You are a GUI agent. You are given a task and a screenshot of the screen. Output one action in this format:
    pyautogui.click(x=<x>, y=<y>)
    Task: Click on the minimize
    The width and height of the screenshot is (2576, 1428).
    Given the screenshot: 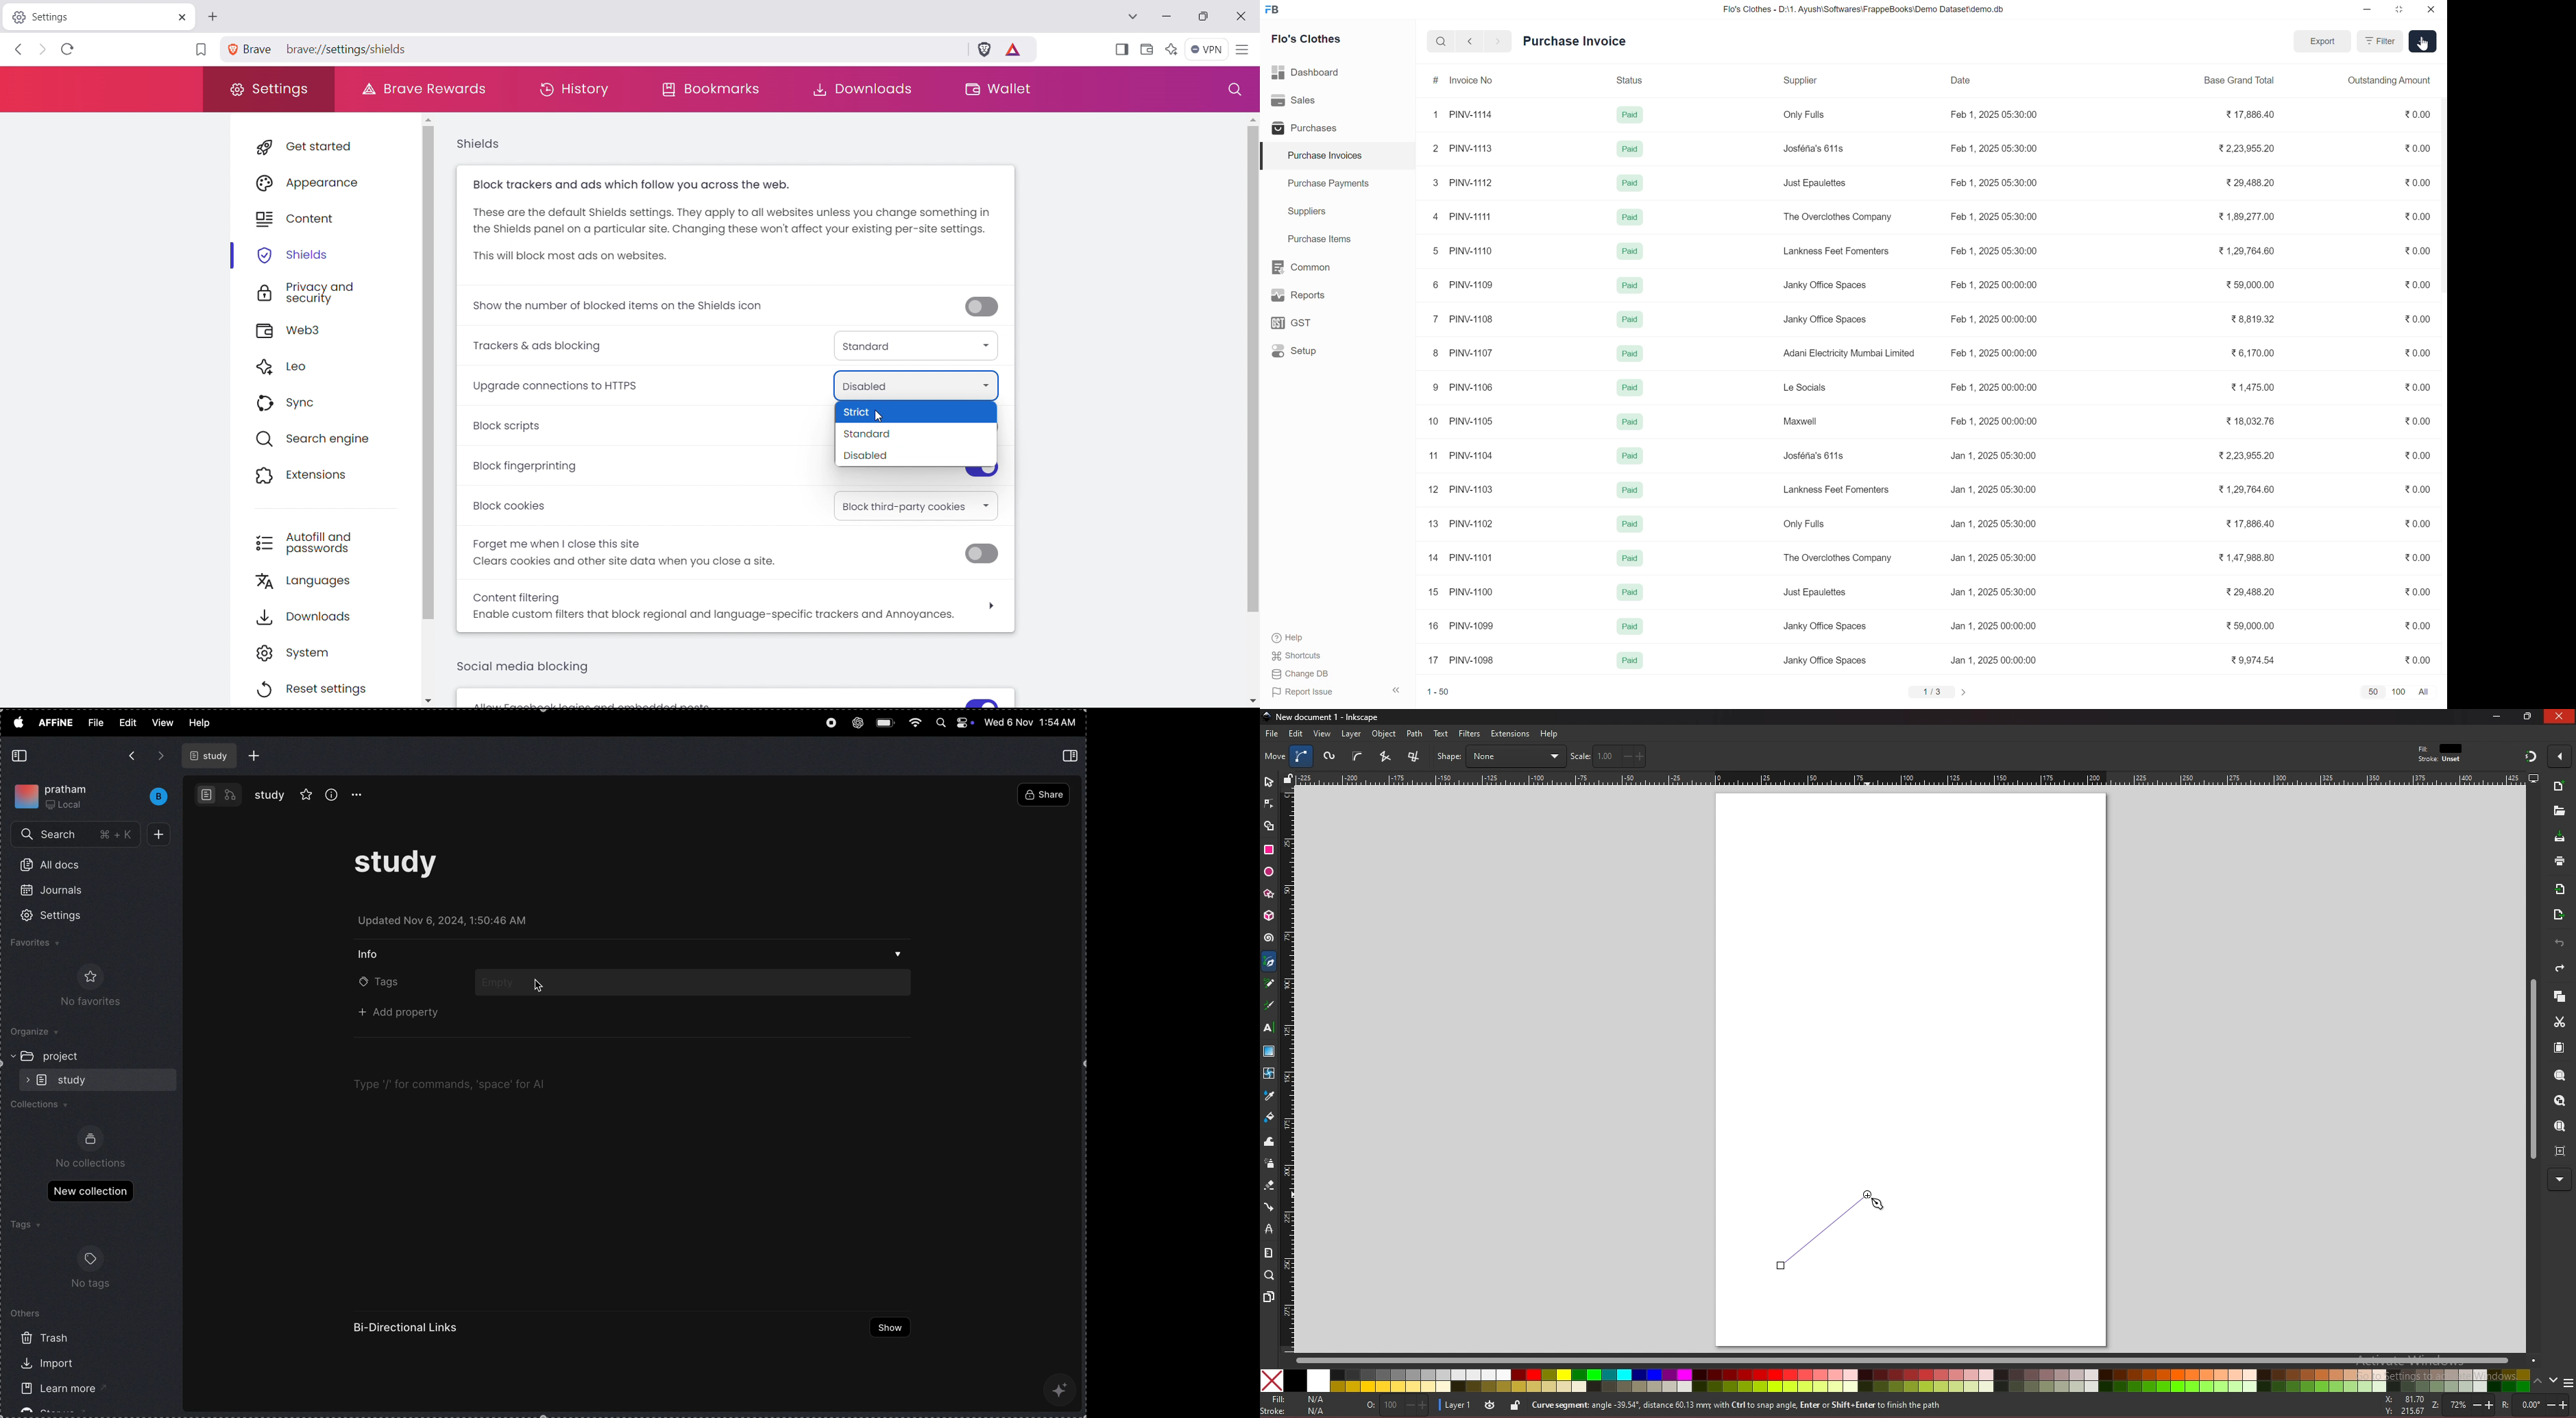 What is the action you would take?
    pyautogui.click(x=2497, y=716)
    